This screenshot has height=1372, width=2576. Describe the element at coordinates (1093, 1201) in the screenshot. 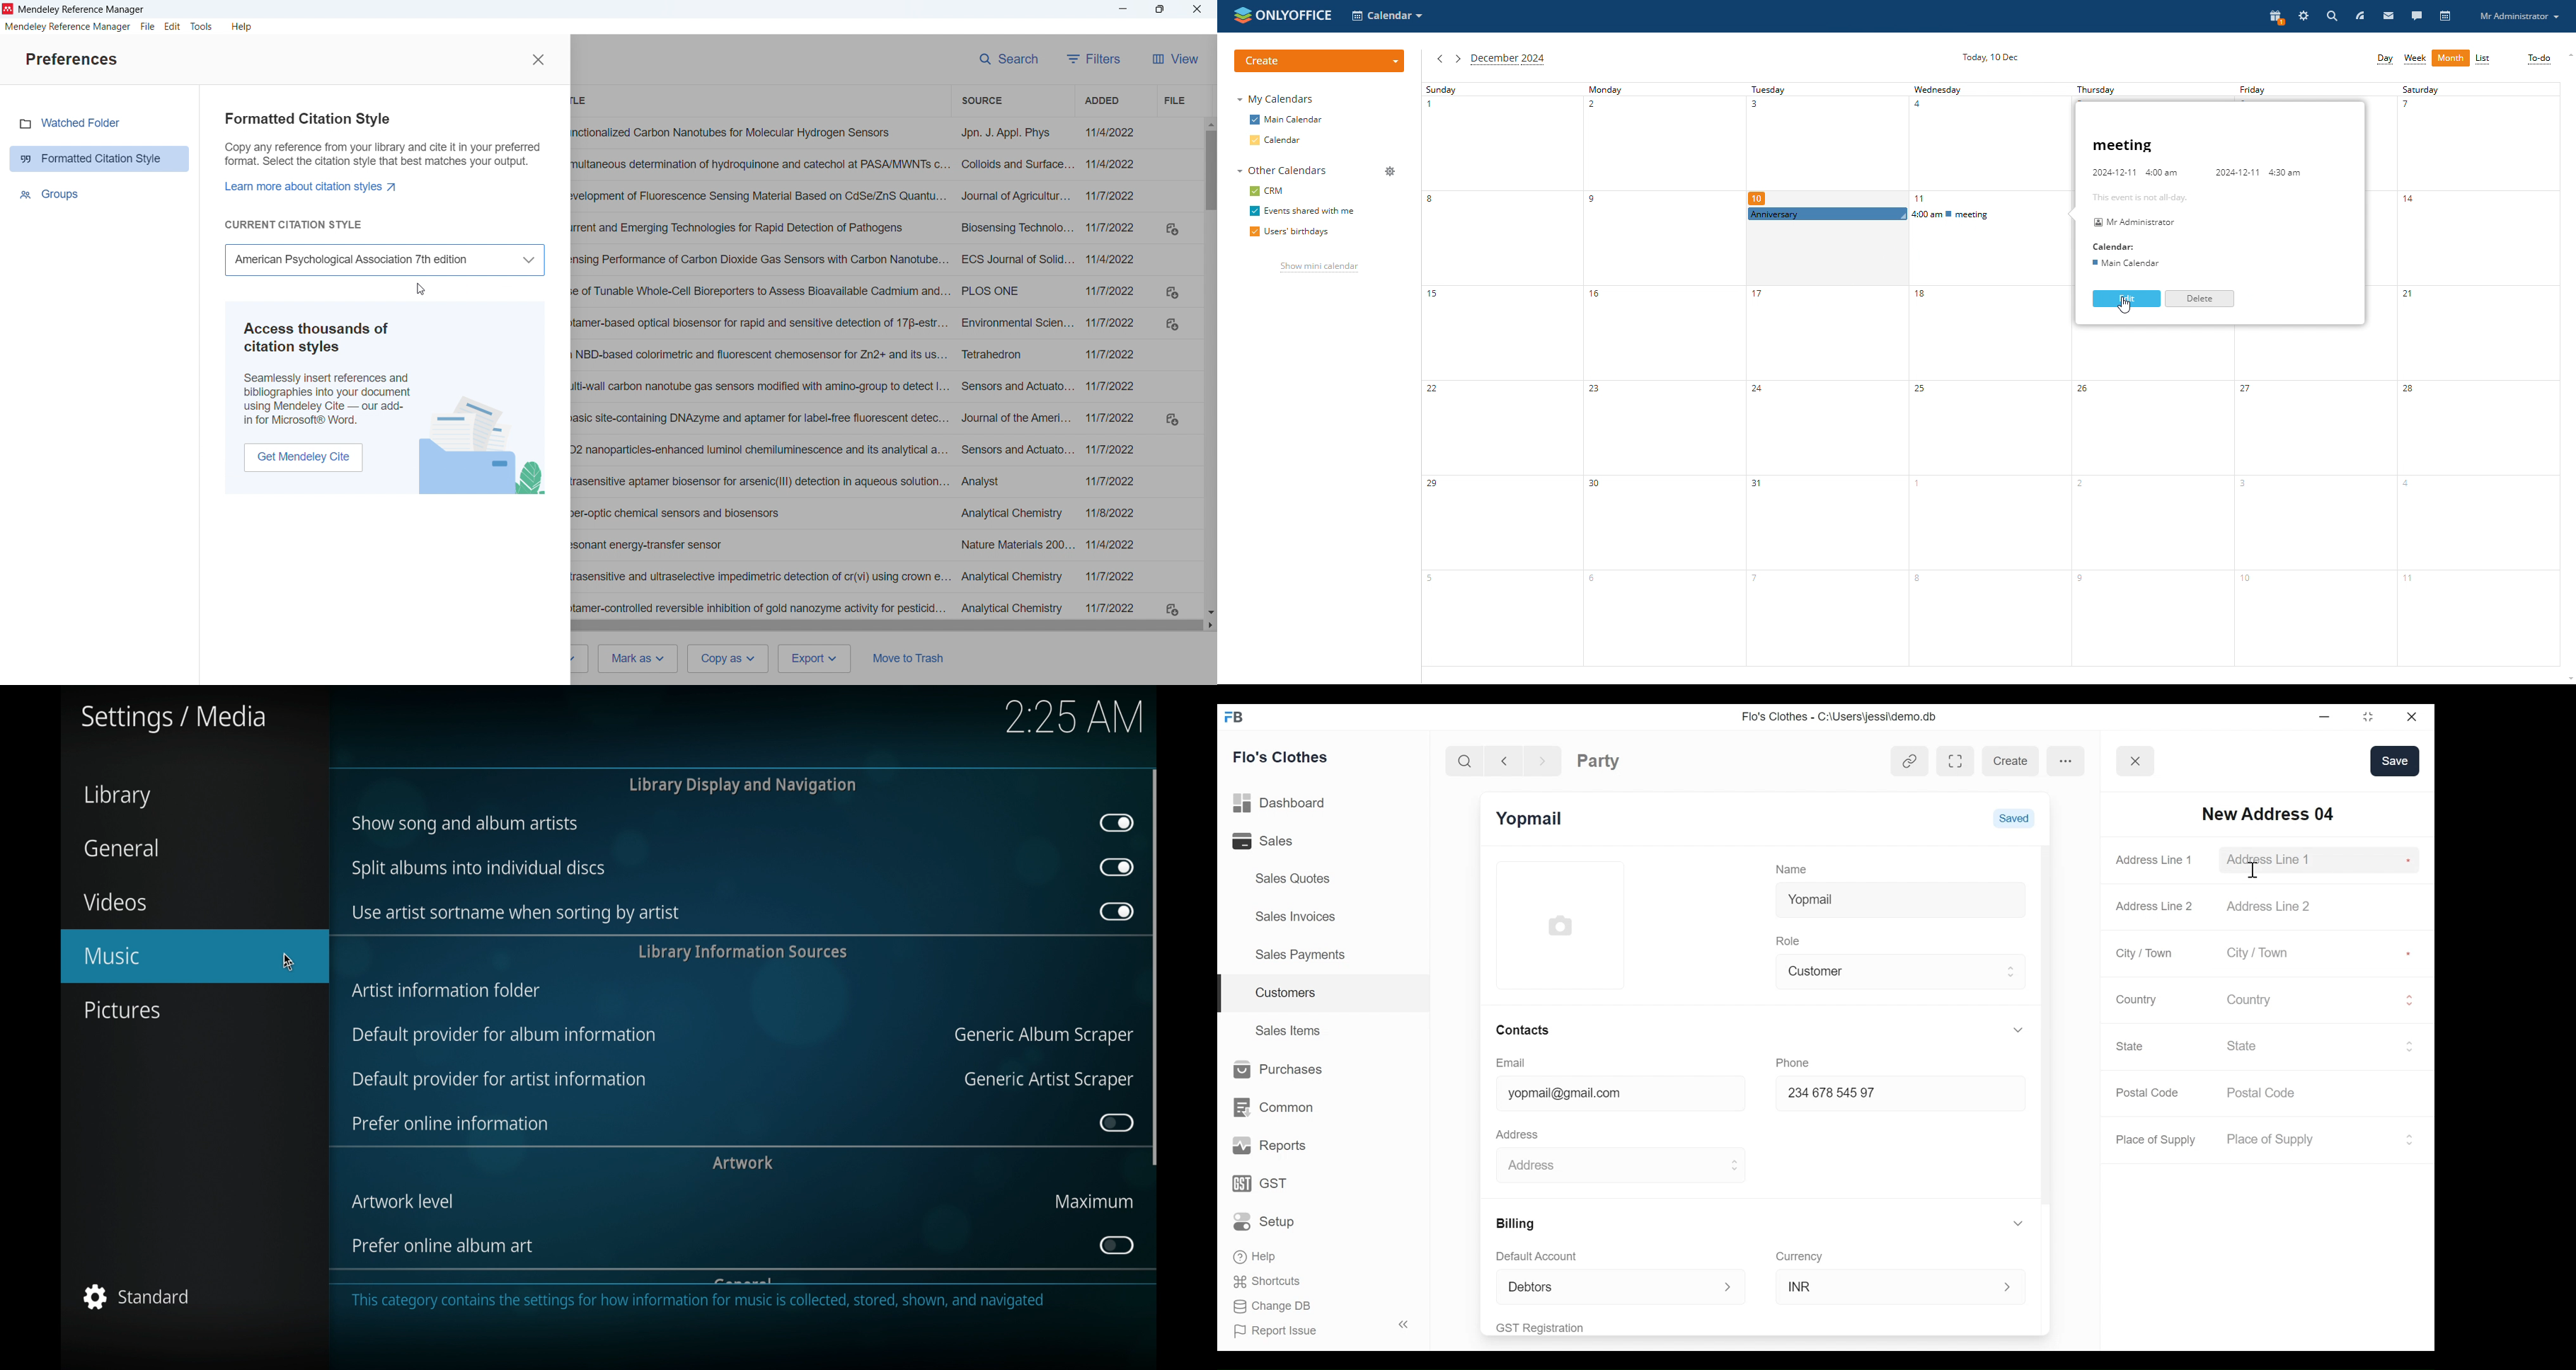

I see `maximum` at that location.